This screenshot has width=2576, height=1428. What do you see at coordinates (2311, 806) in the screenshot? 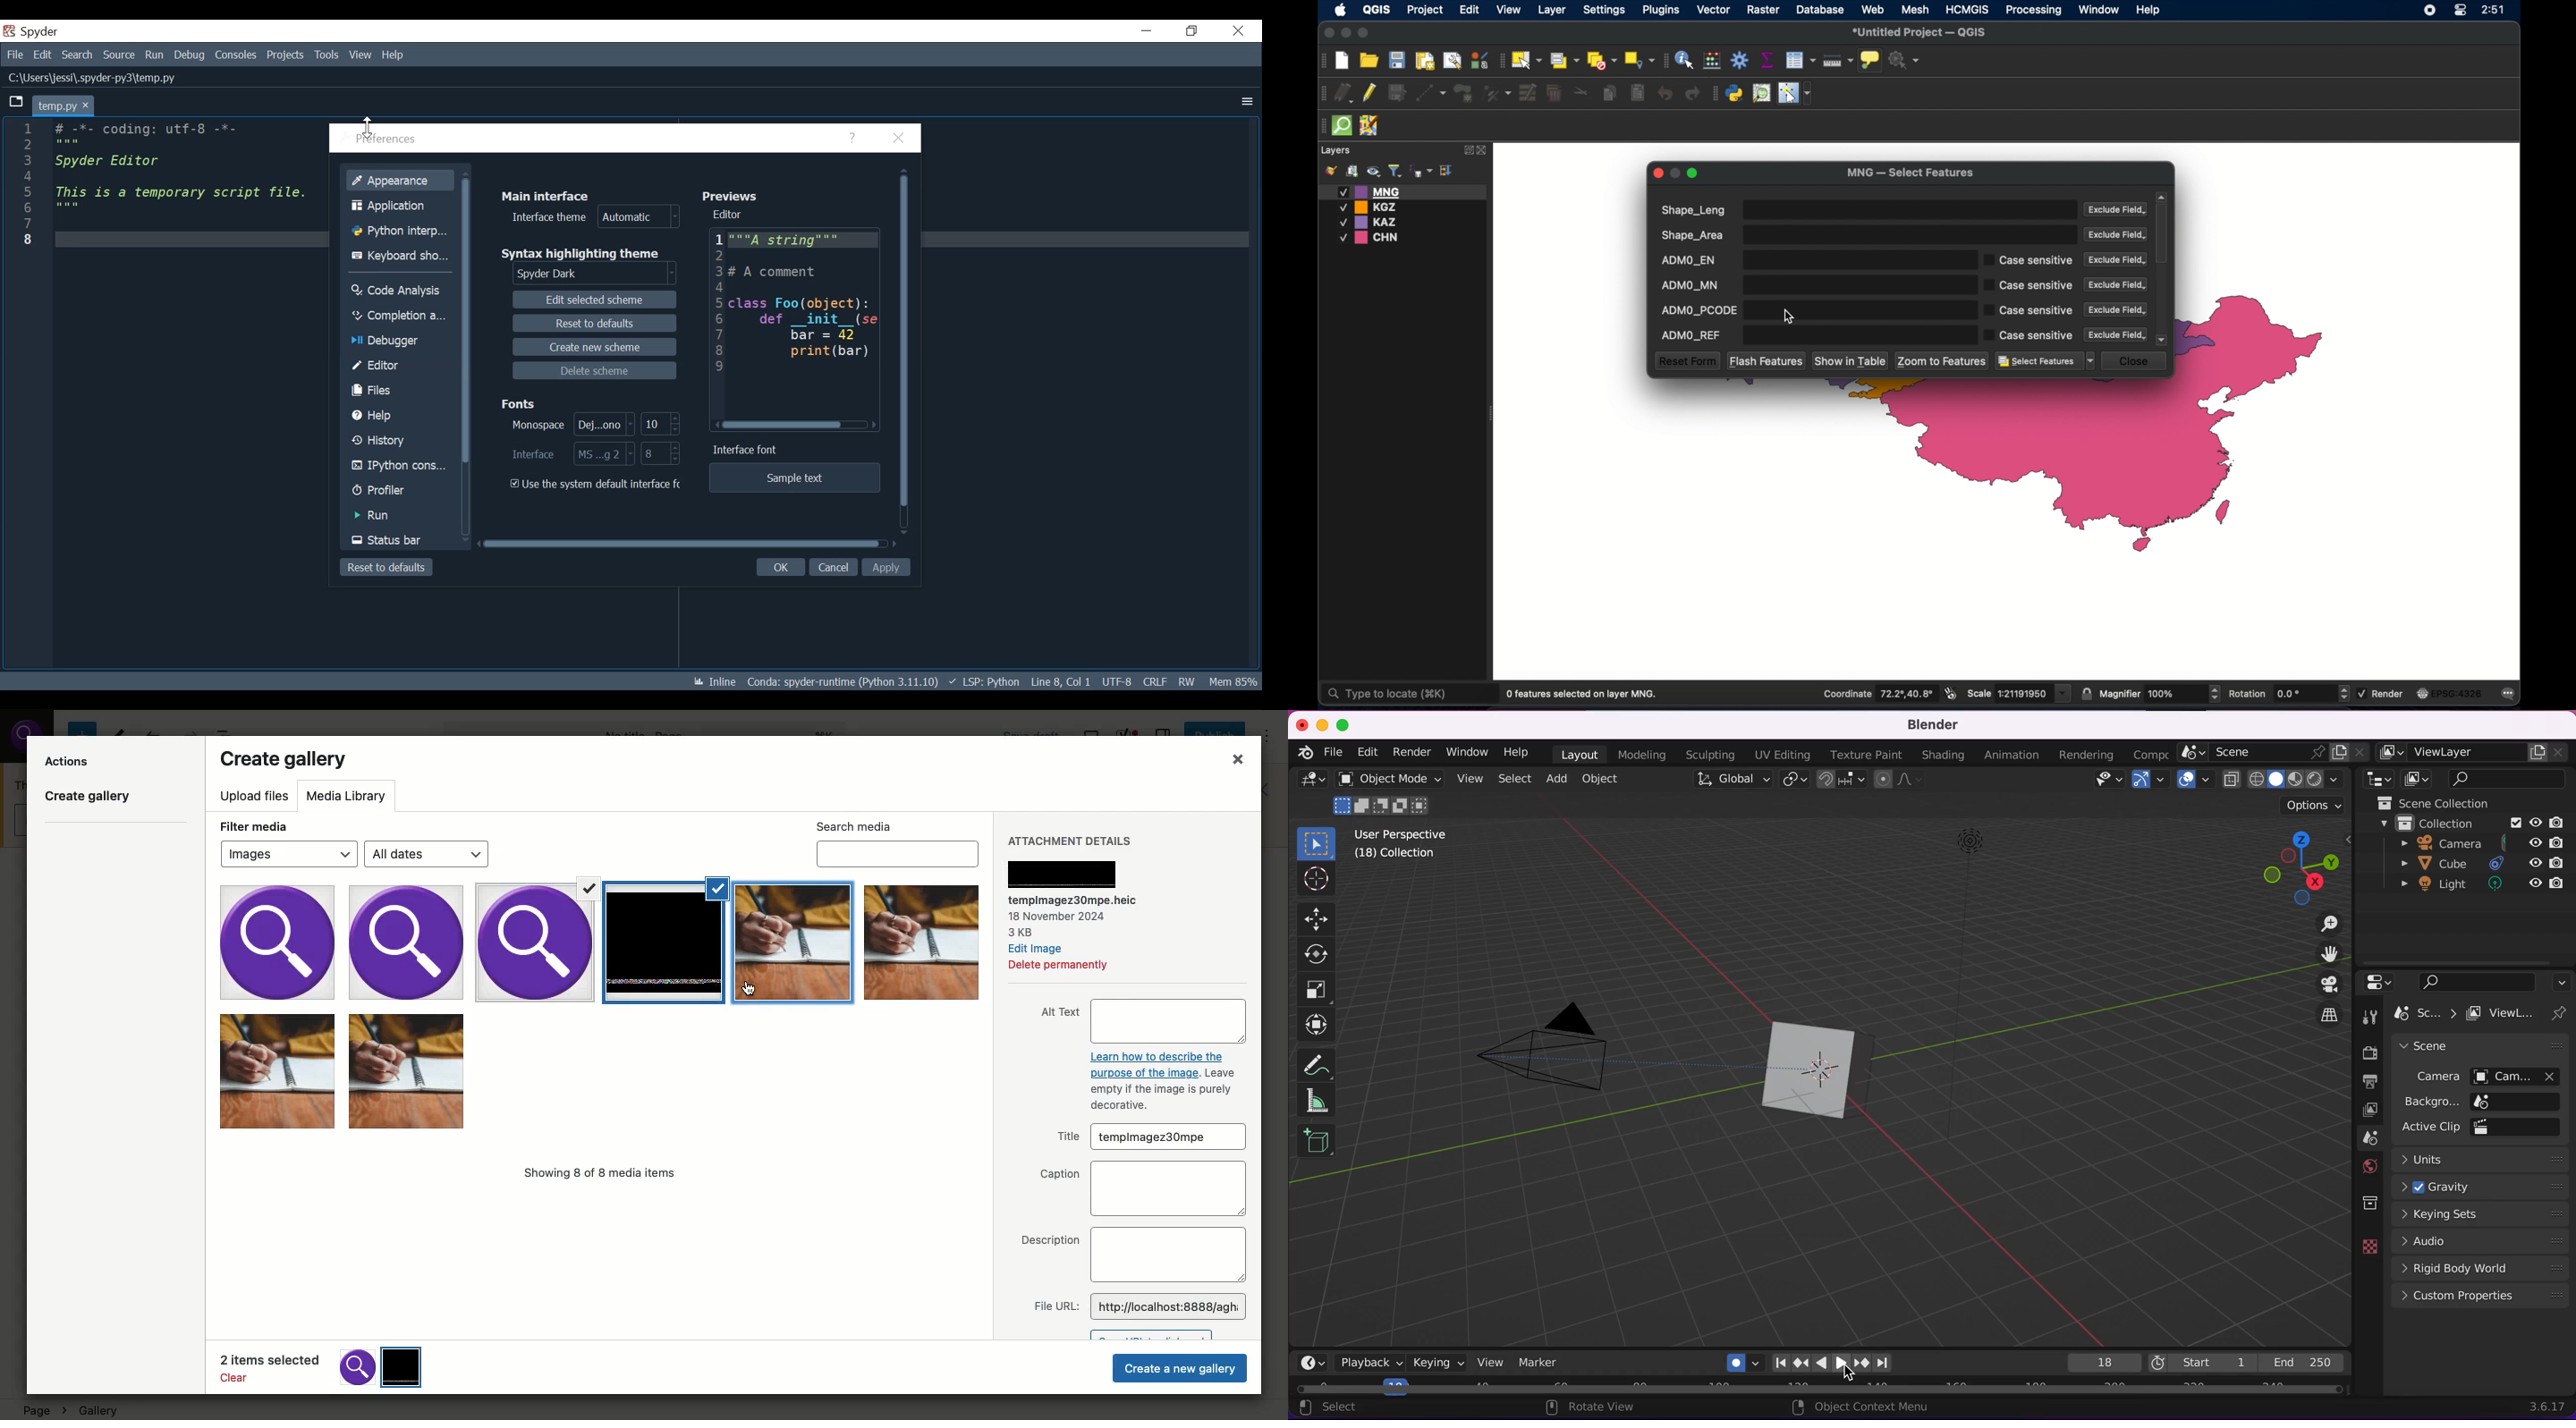
I see `options` at bounding box center [2311, 806].